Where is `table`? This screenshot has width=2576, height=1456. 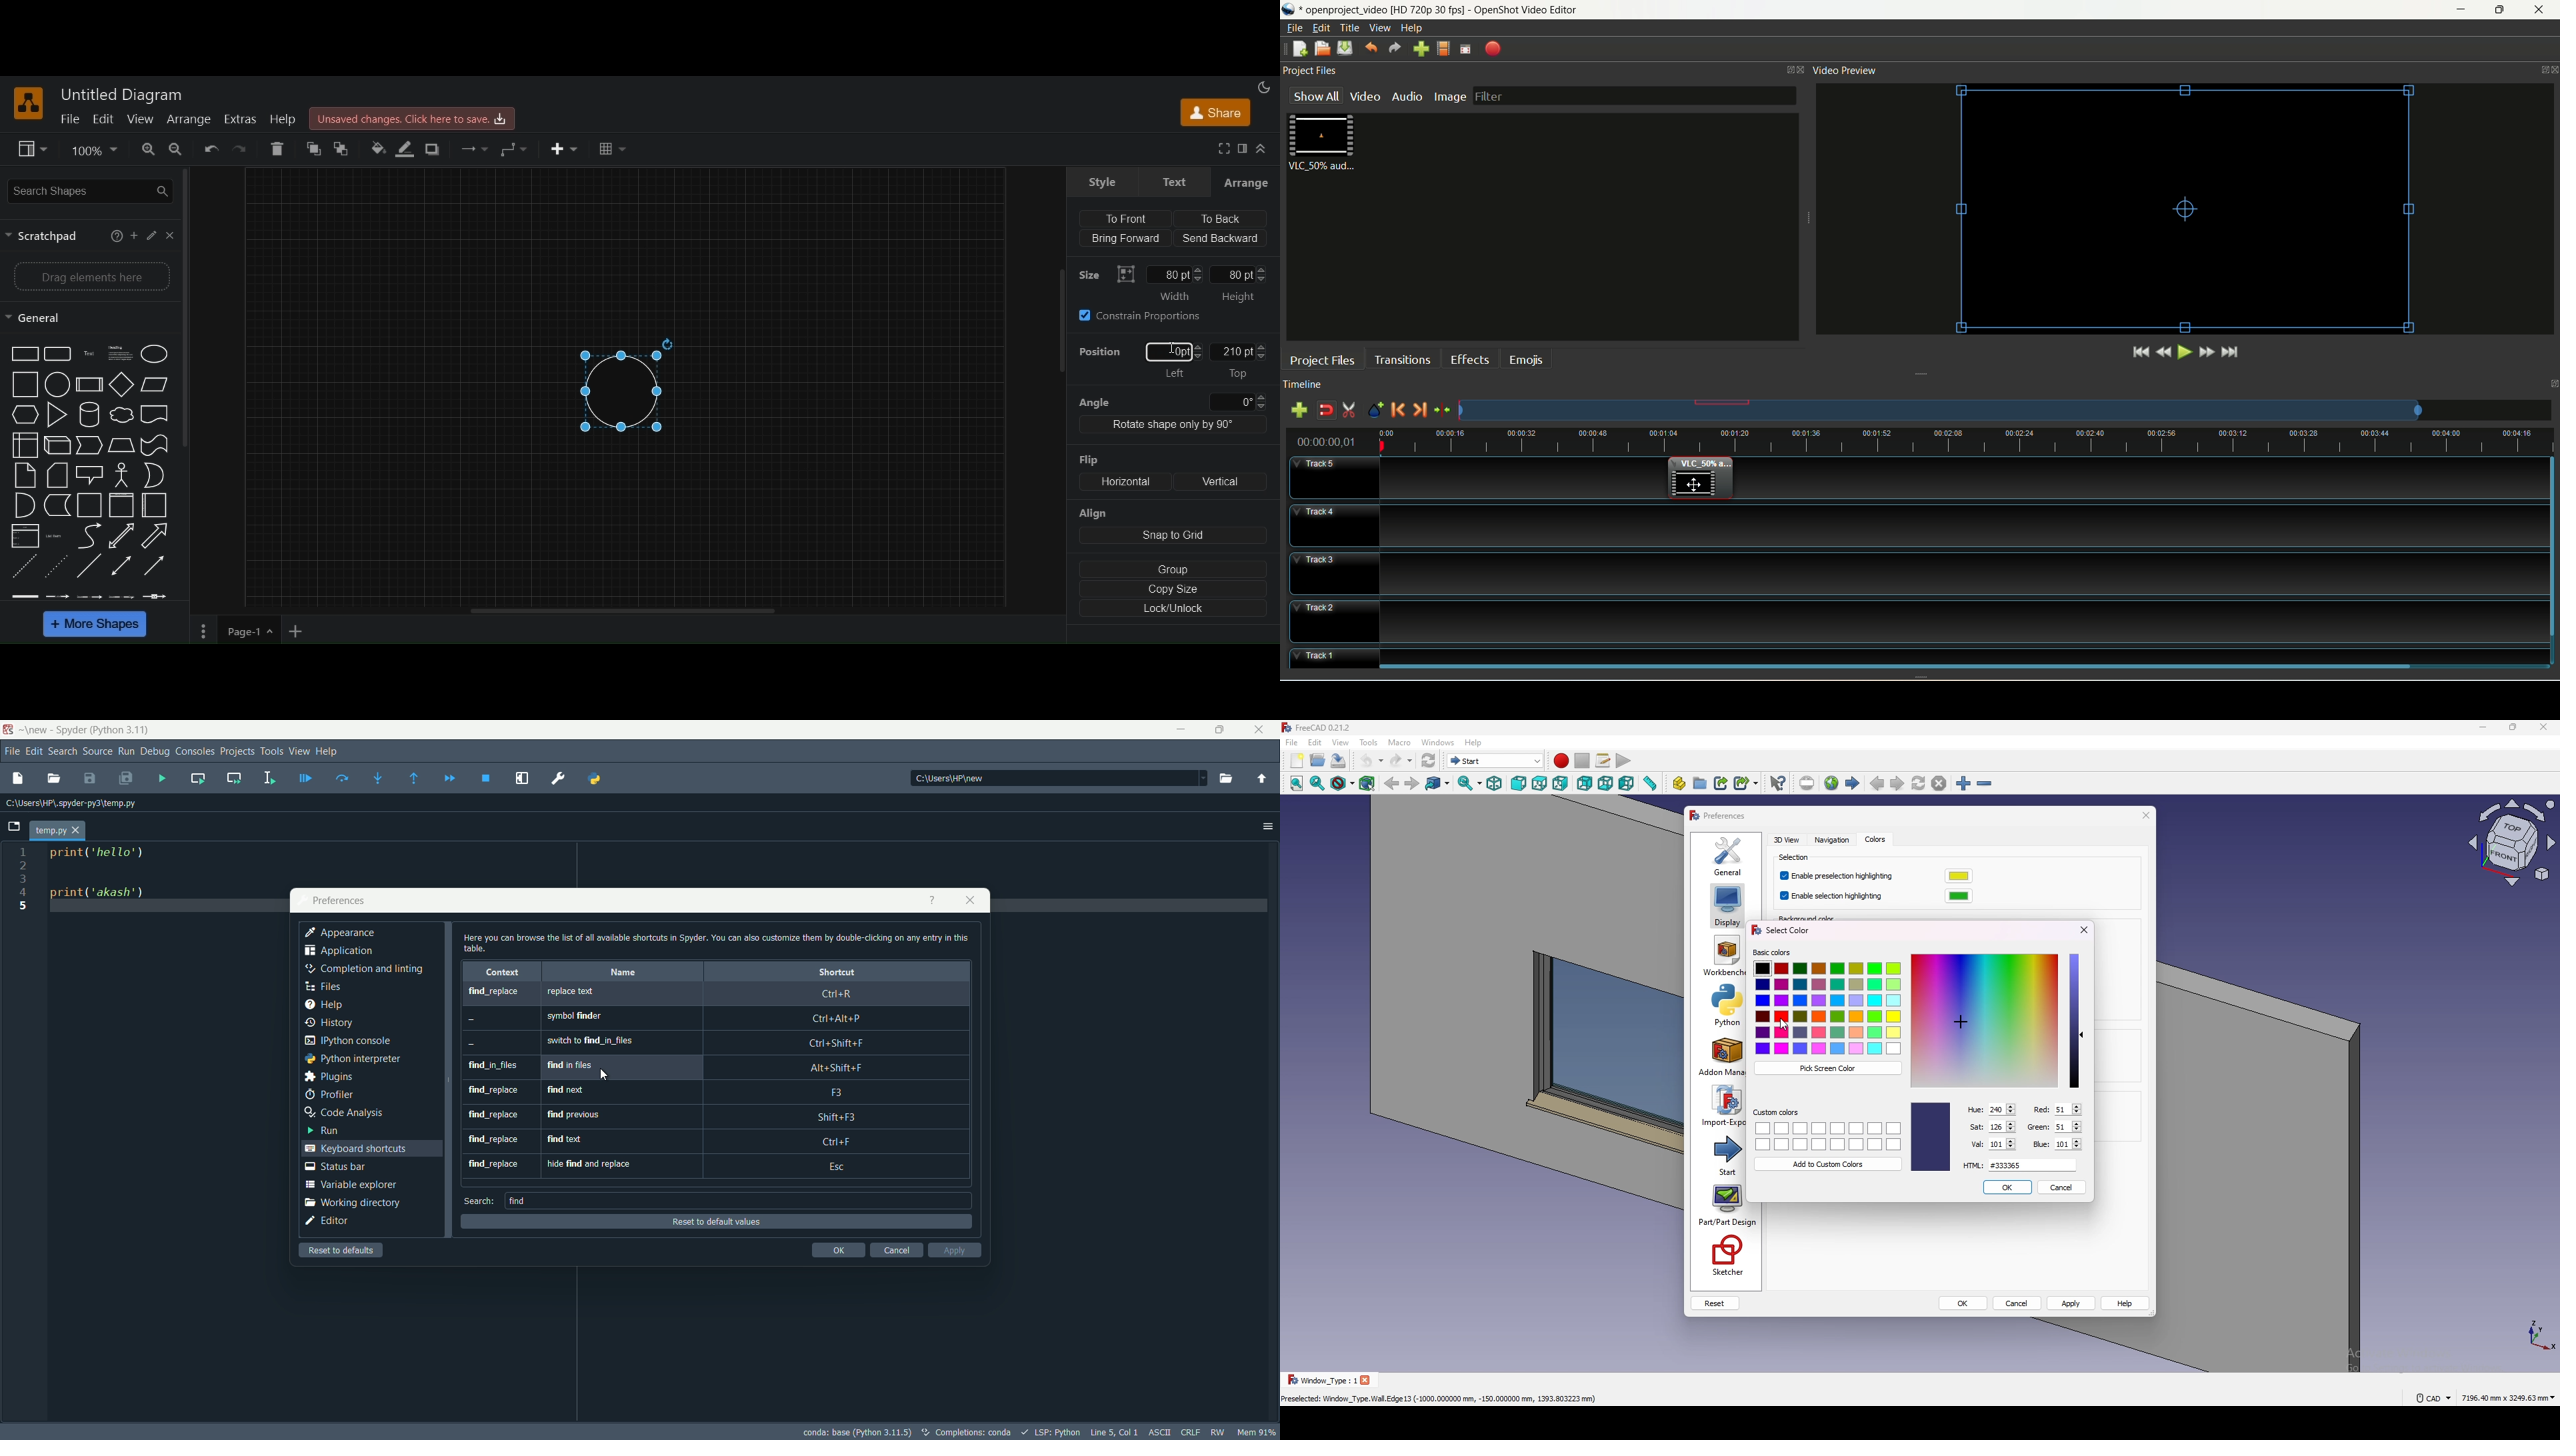 table is located at coordinates (612, 150).